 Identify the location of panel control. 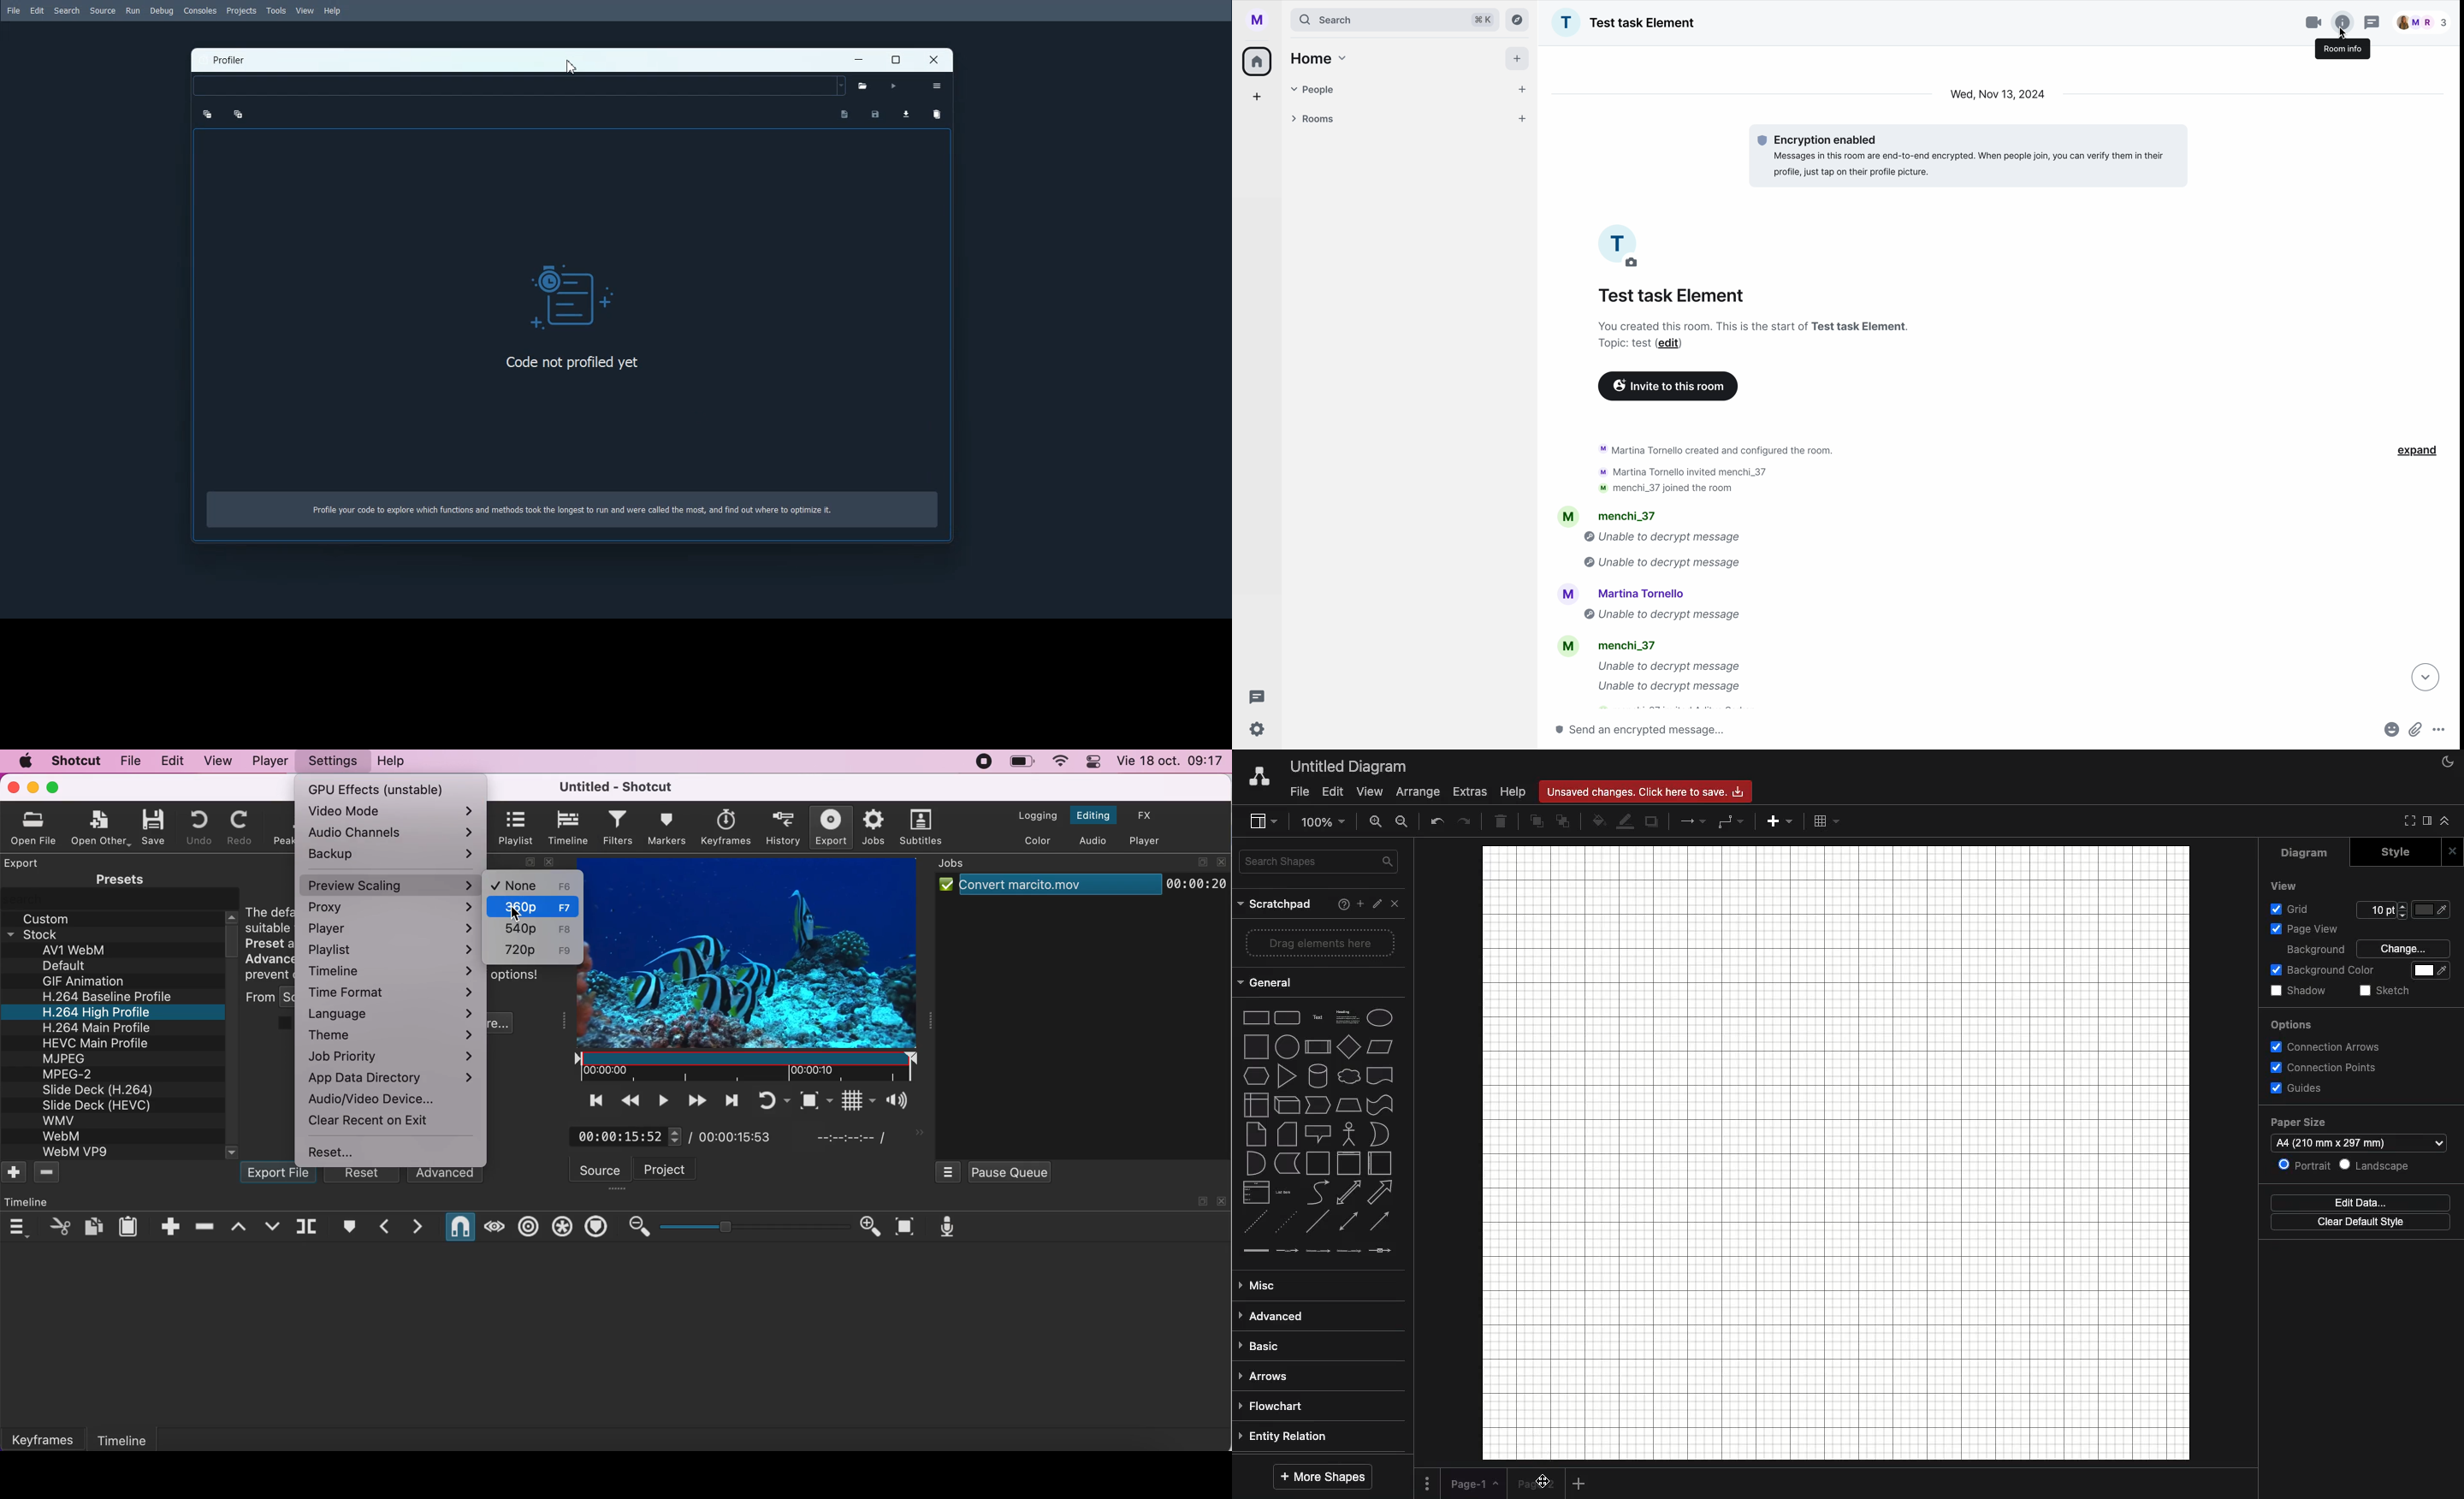
(1094, 762).